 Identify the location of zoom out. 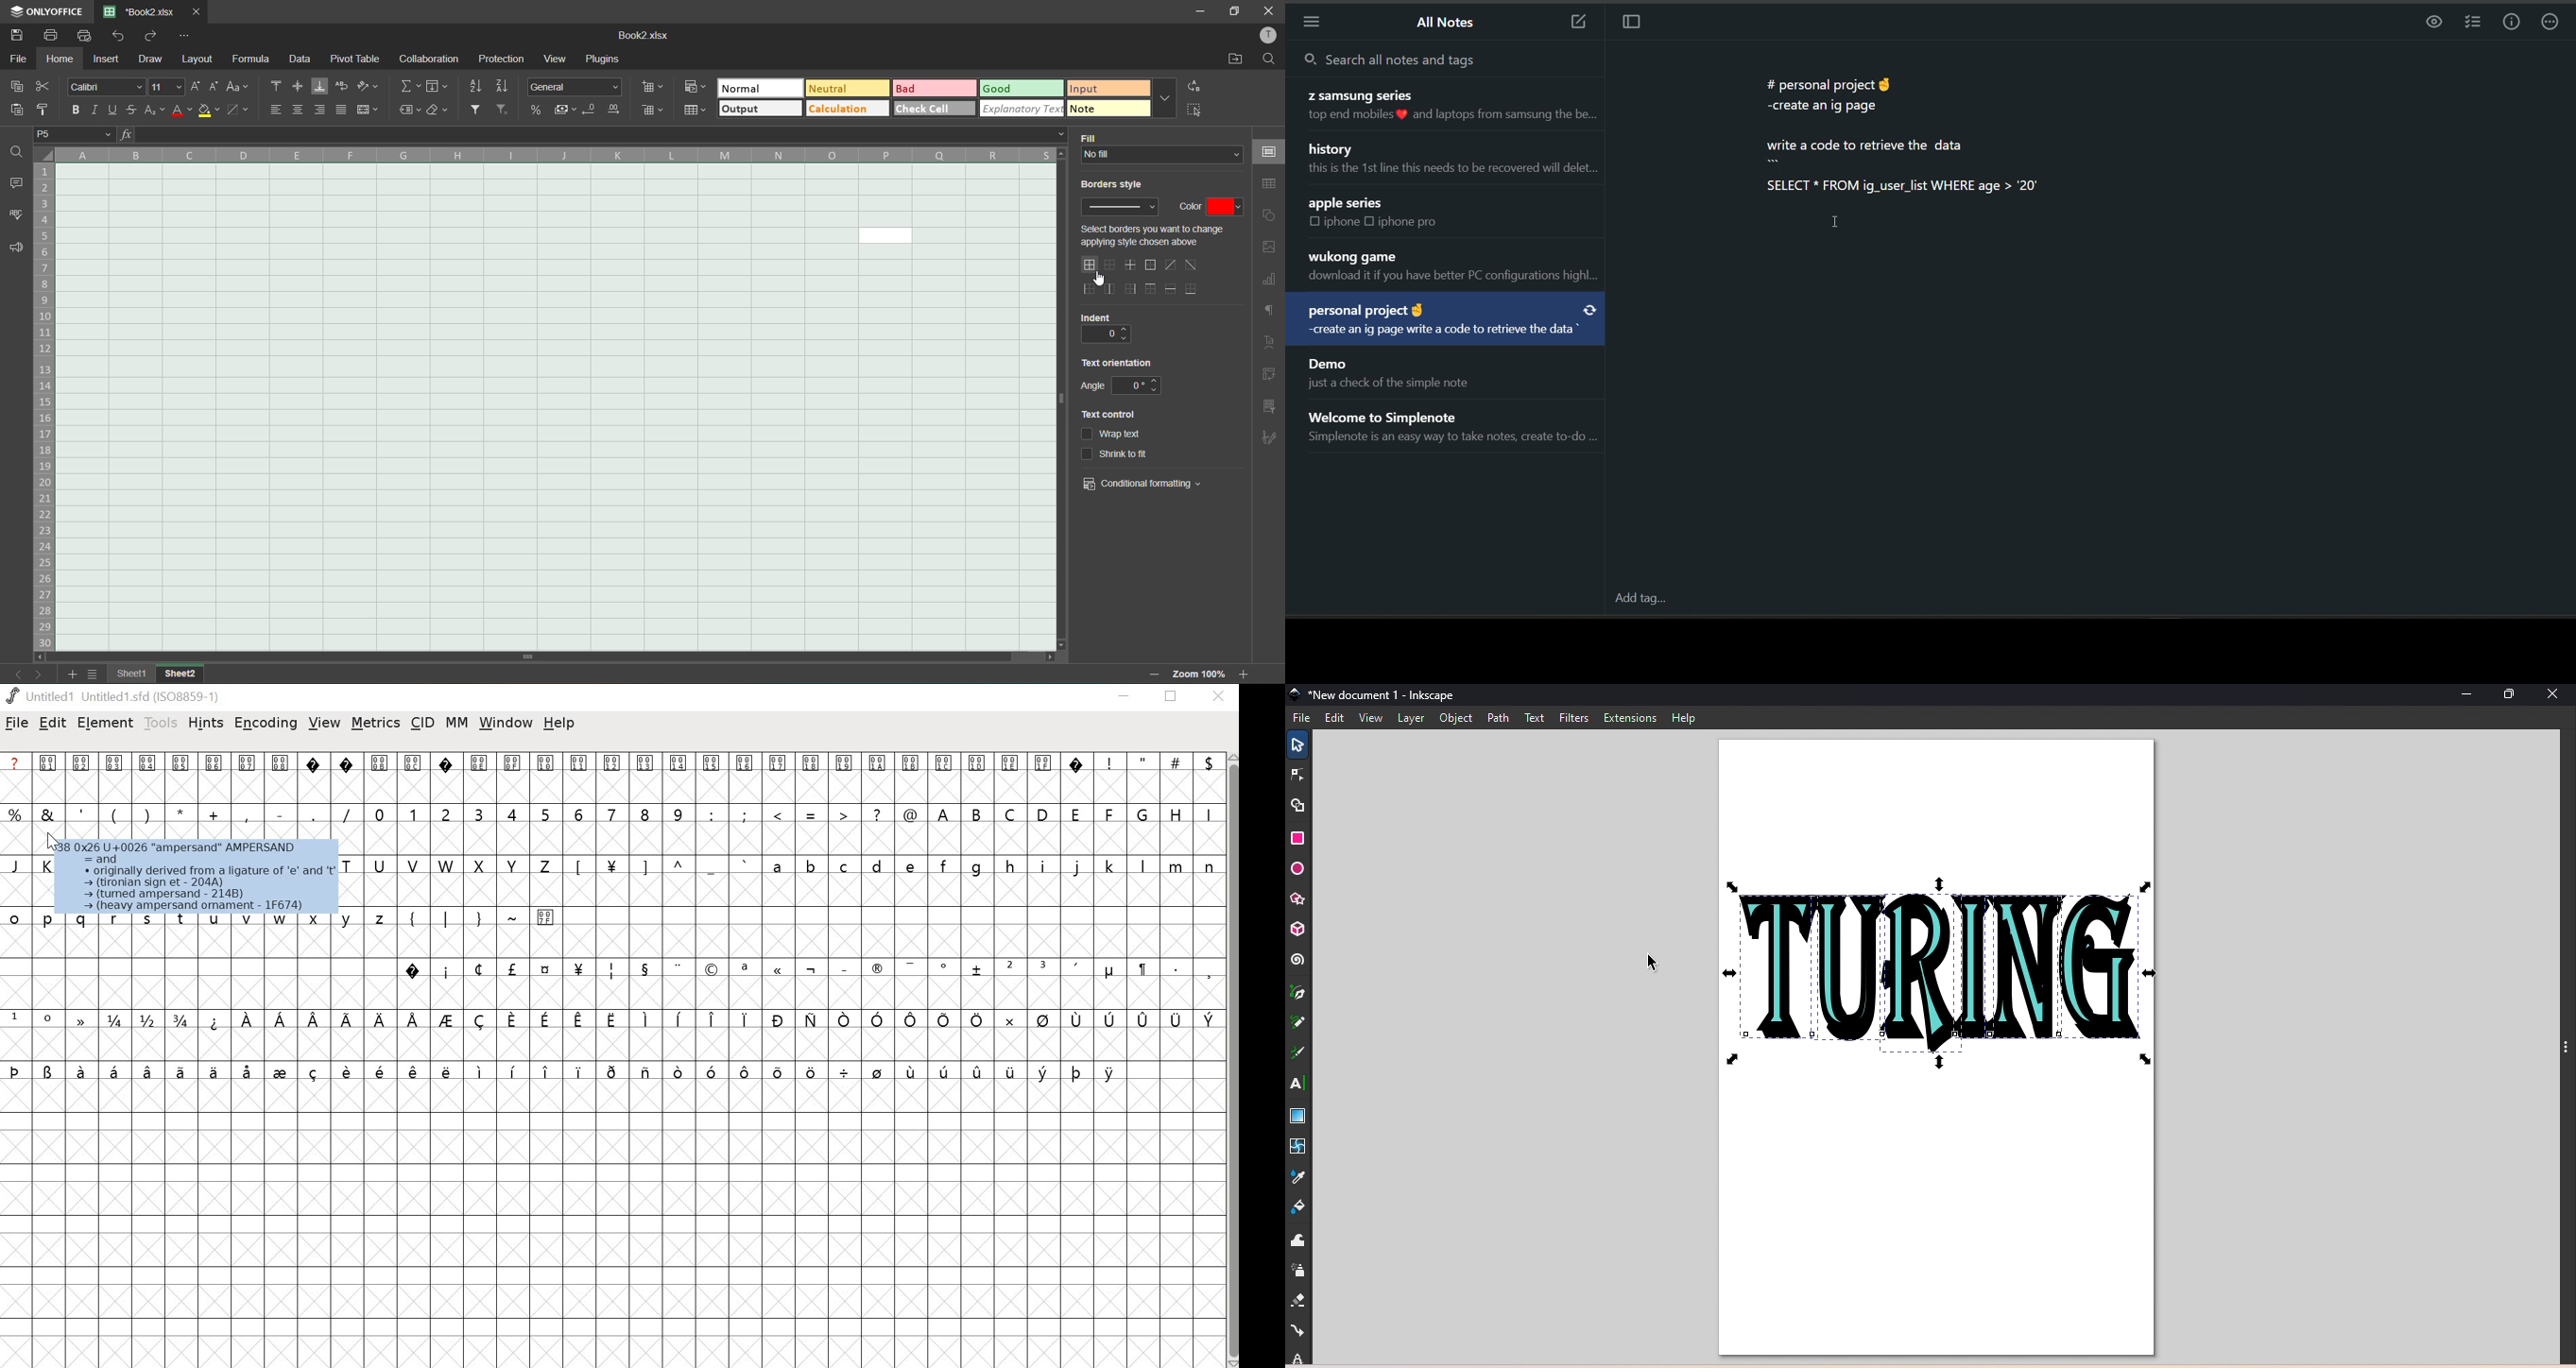
(1149, 674).